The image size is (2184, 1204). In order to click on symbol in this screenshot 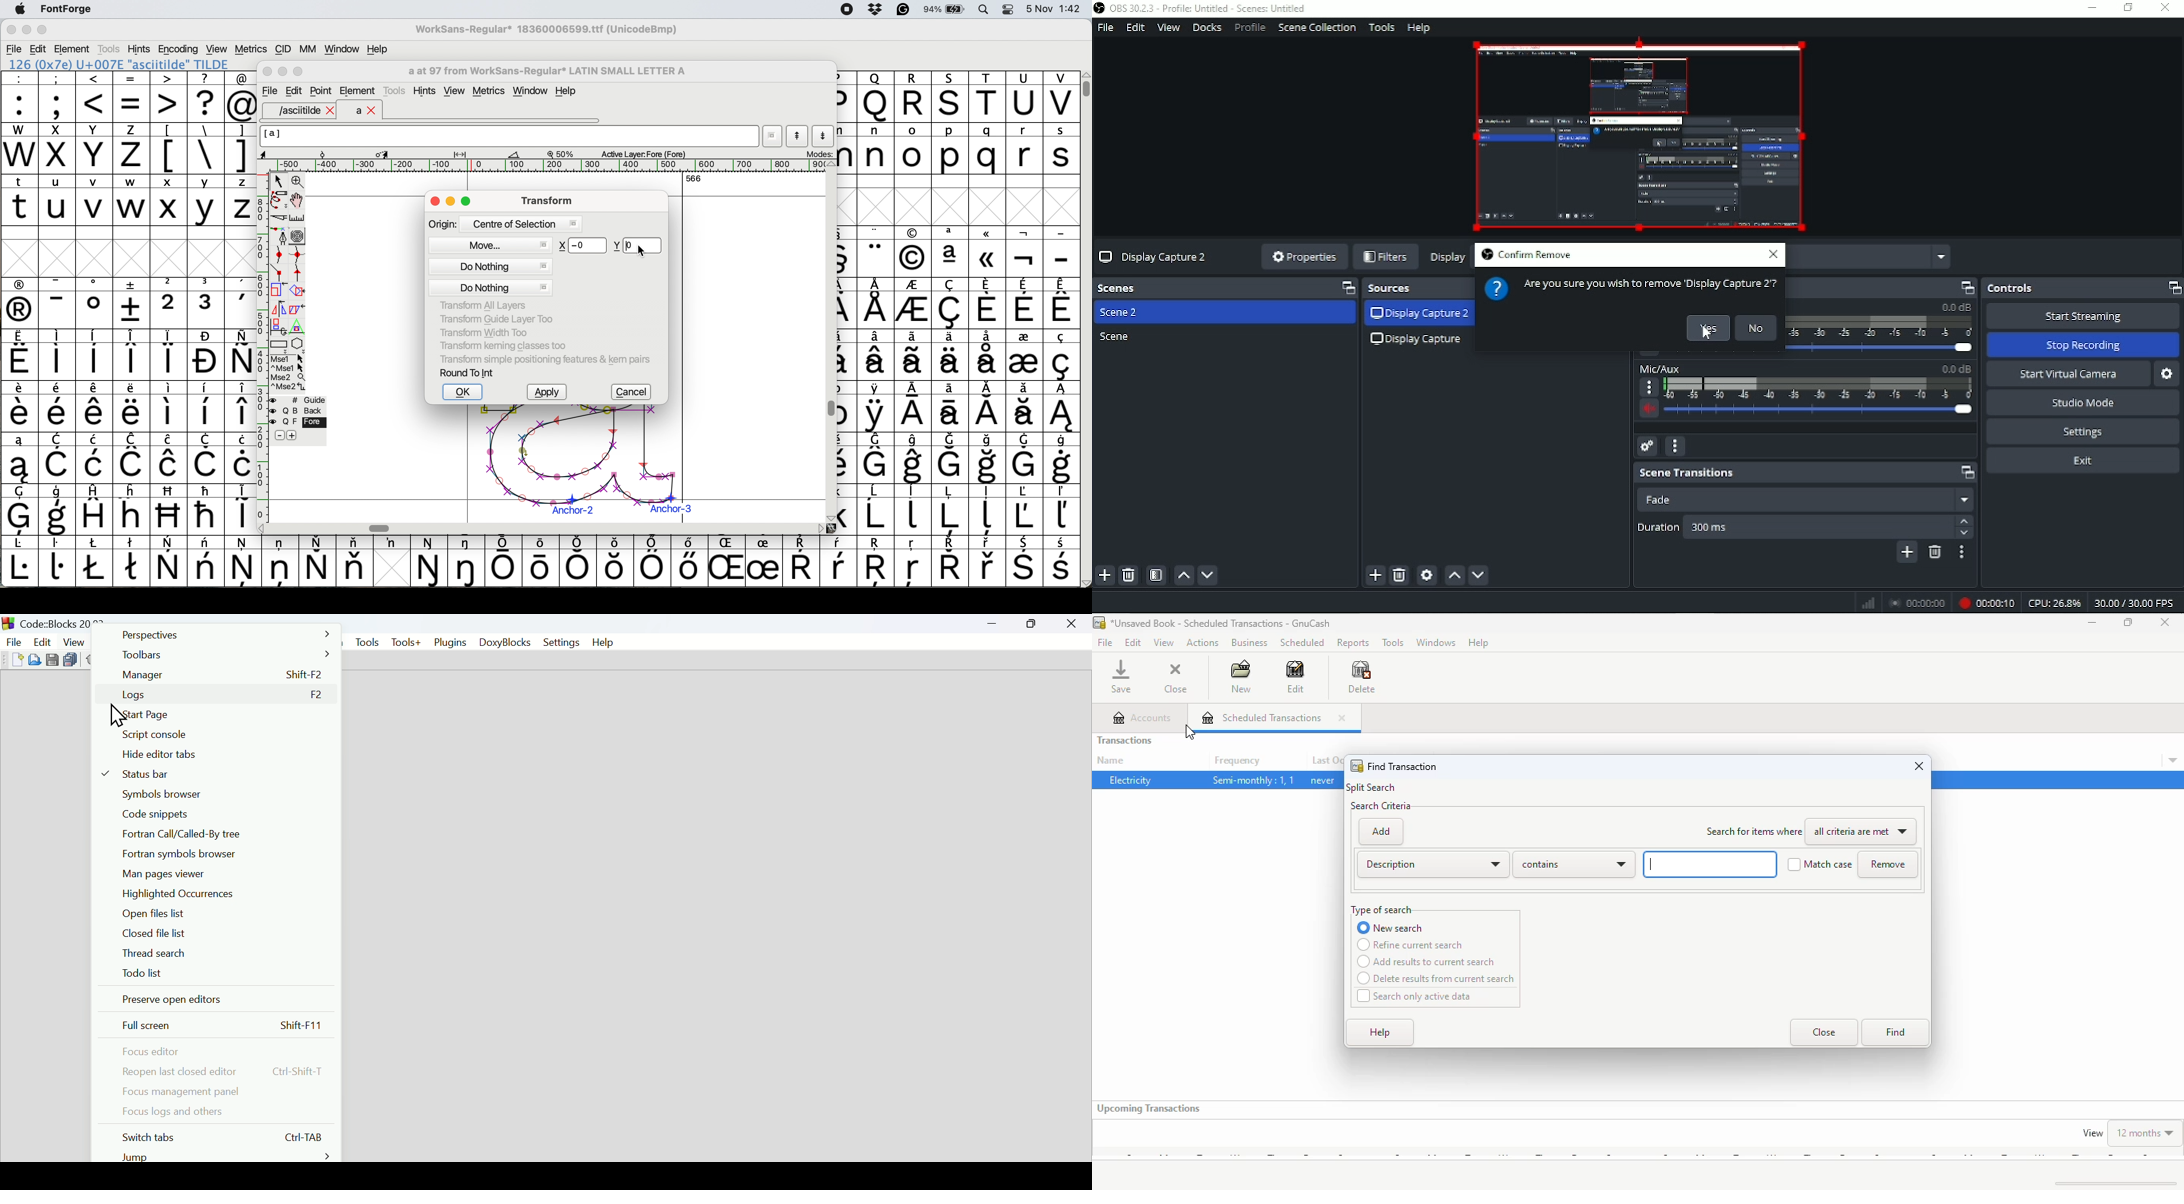, I will do `click(133, 303)`.